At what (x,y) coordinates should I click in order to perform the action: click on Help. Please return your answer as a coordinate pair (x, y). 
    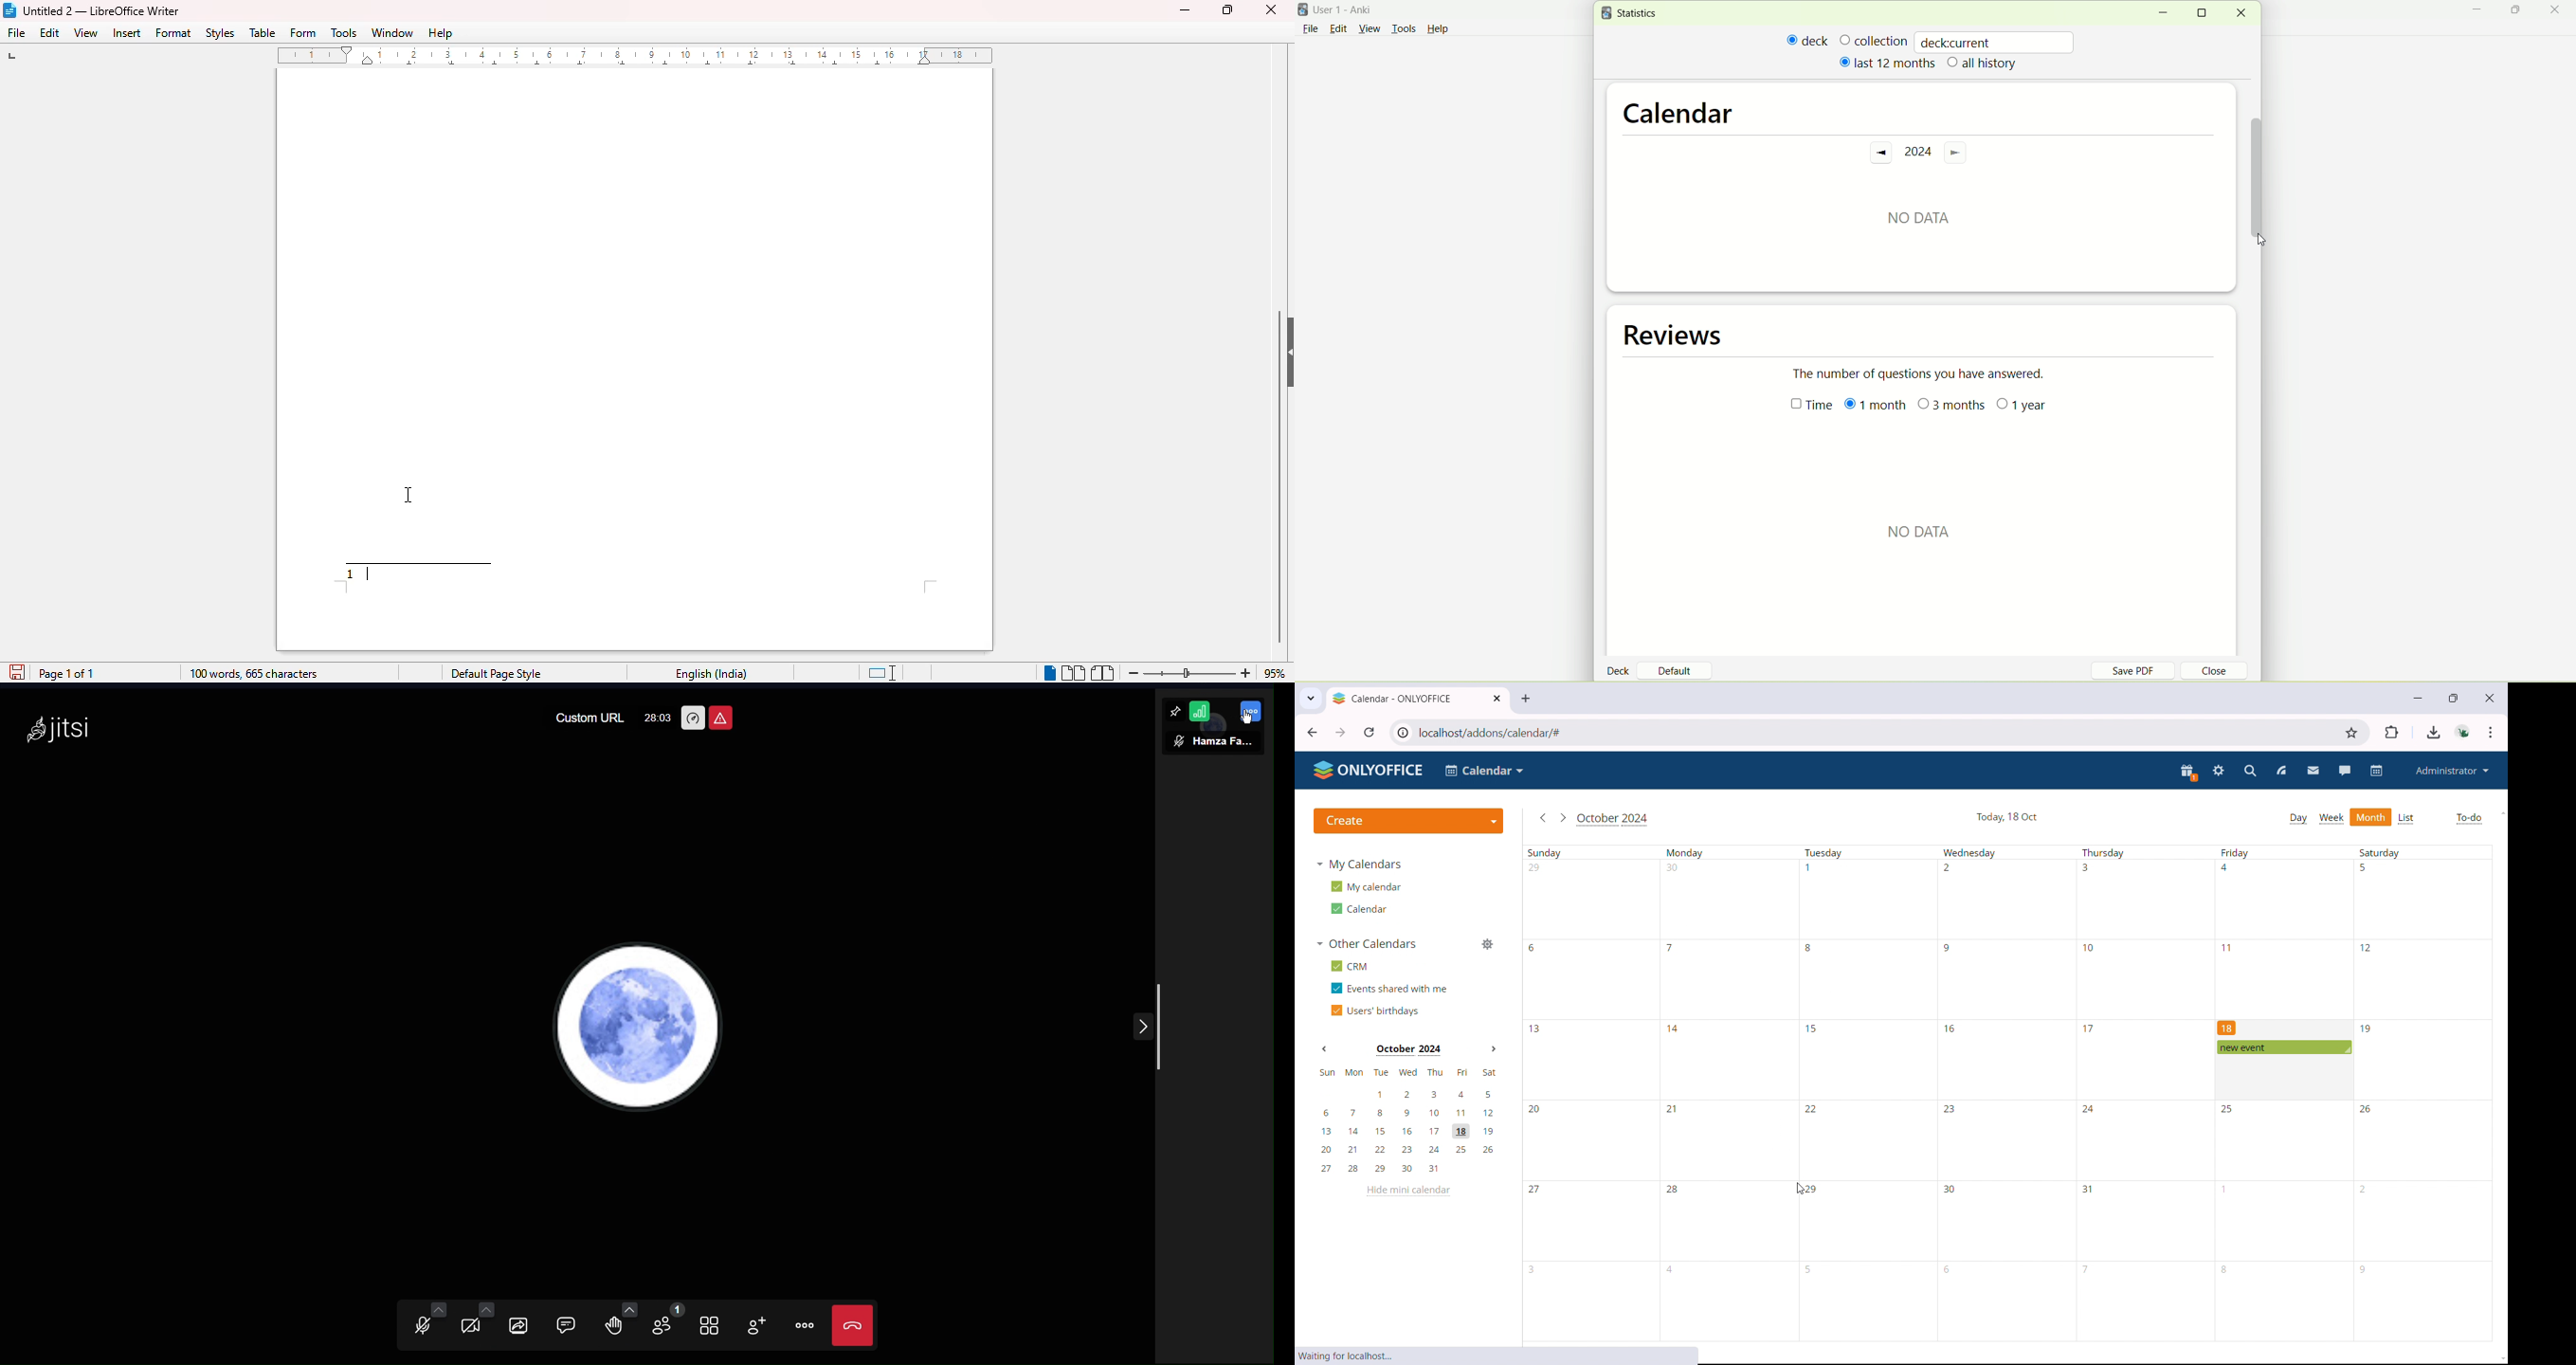
    Looking at the image, I should click on (1438, 31).